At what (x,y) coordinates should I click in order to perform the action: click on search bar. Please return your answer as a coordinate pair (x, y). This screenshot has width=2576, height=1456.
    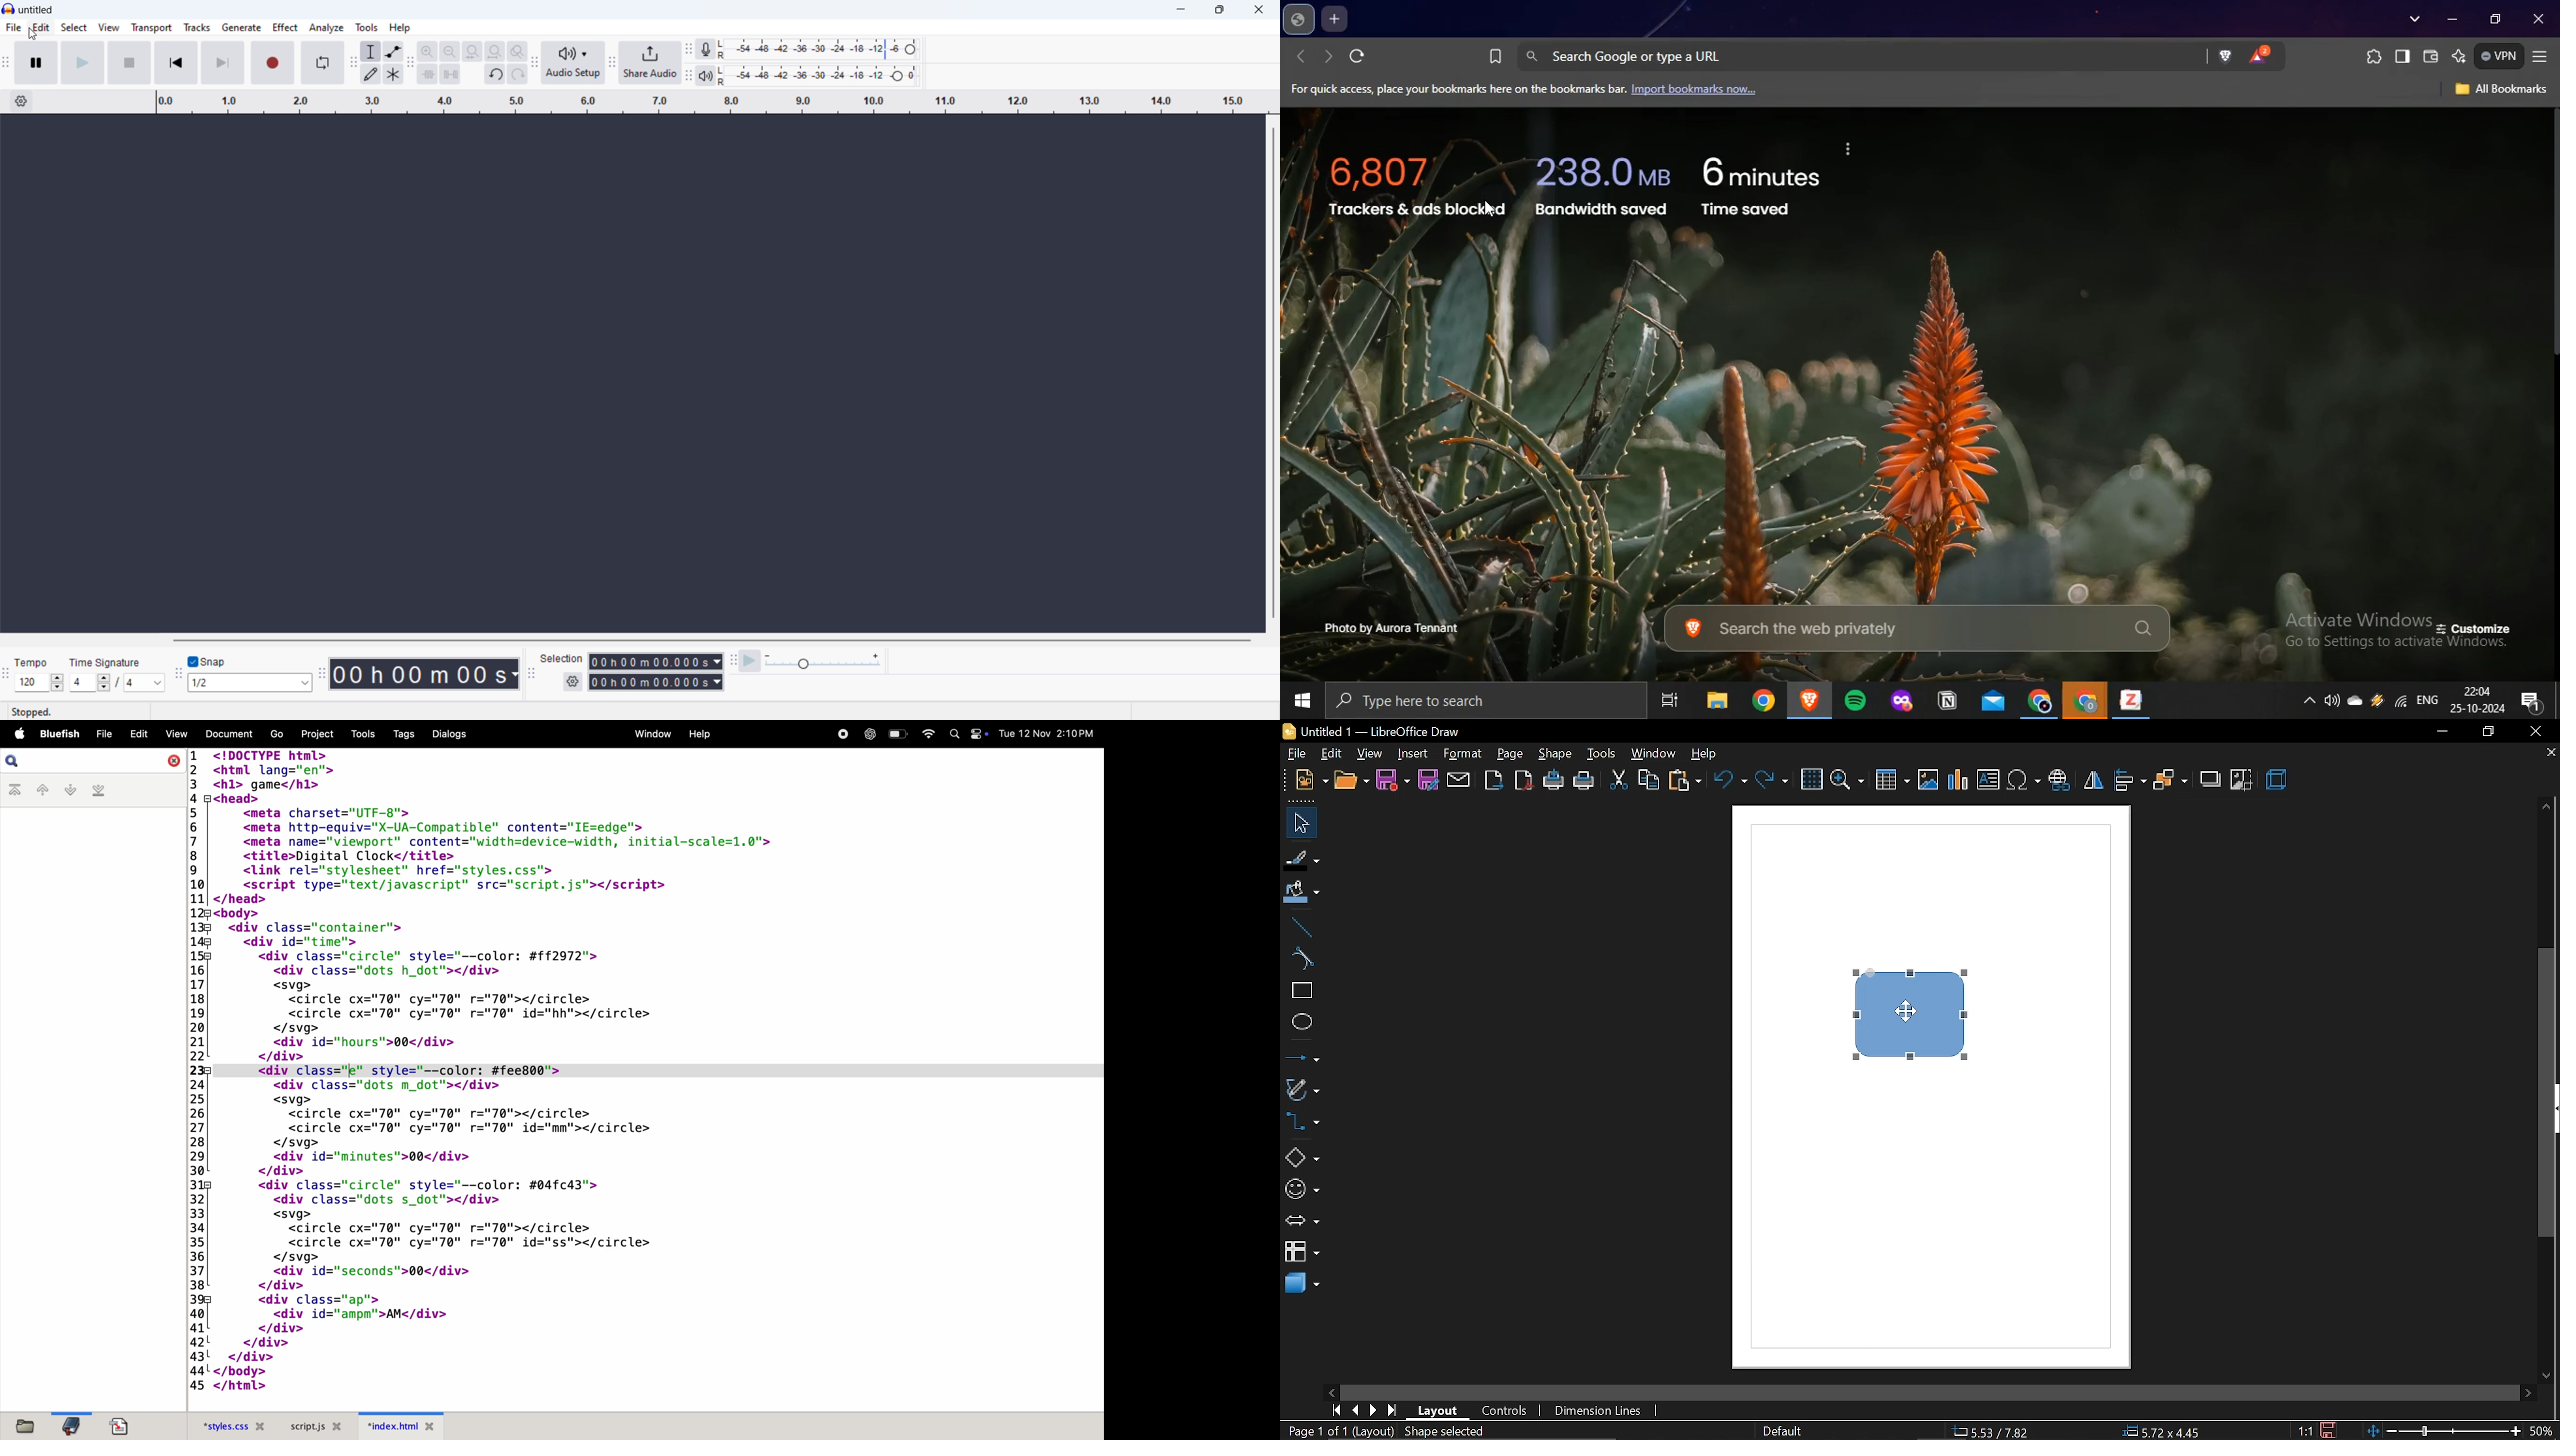
    Looking at the image, I should click on (14, 761).